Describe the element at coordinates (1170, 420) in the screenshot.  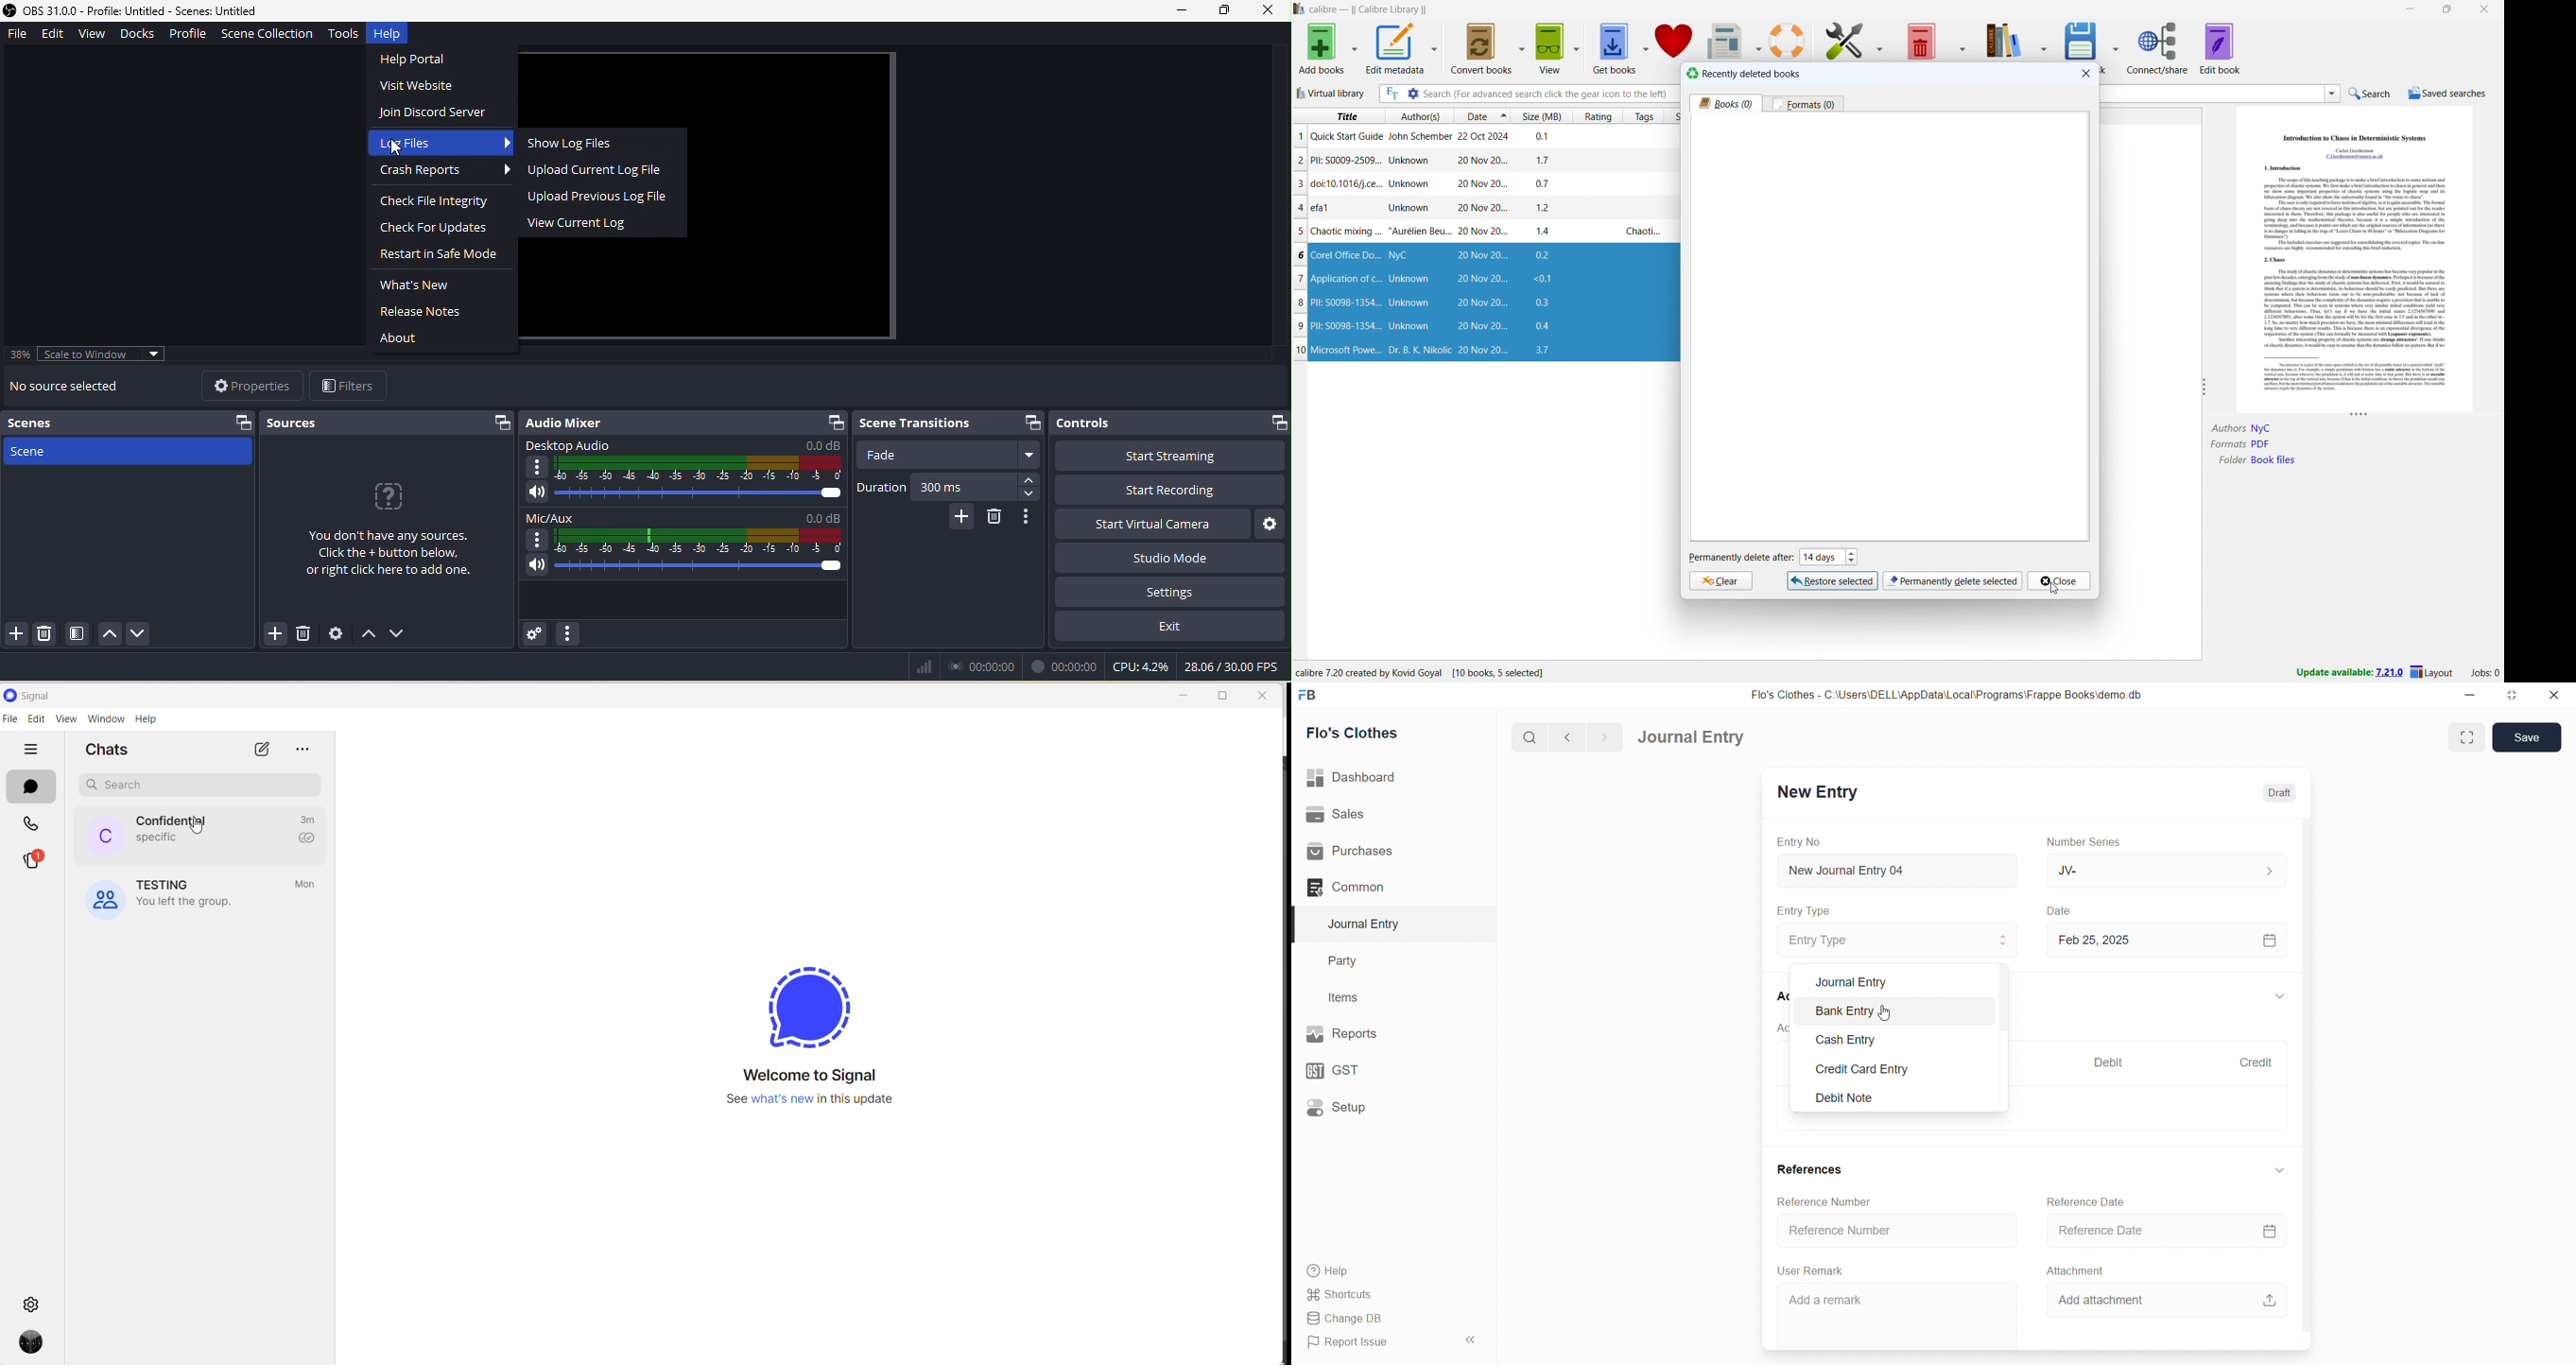
I see `controls` at that location.